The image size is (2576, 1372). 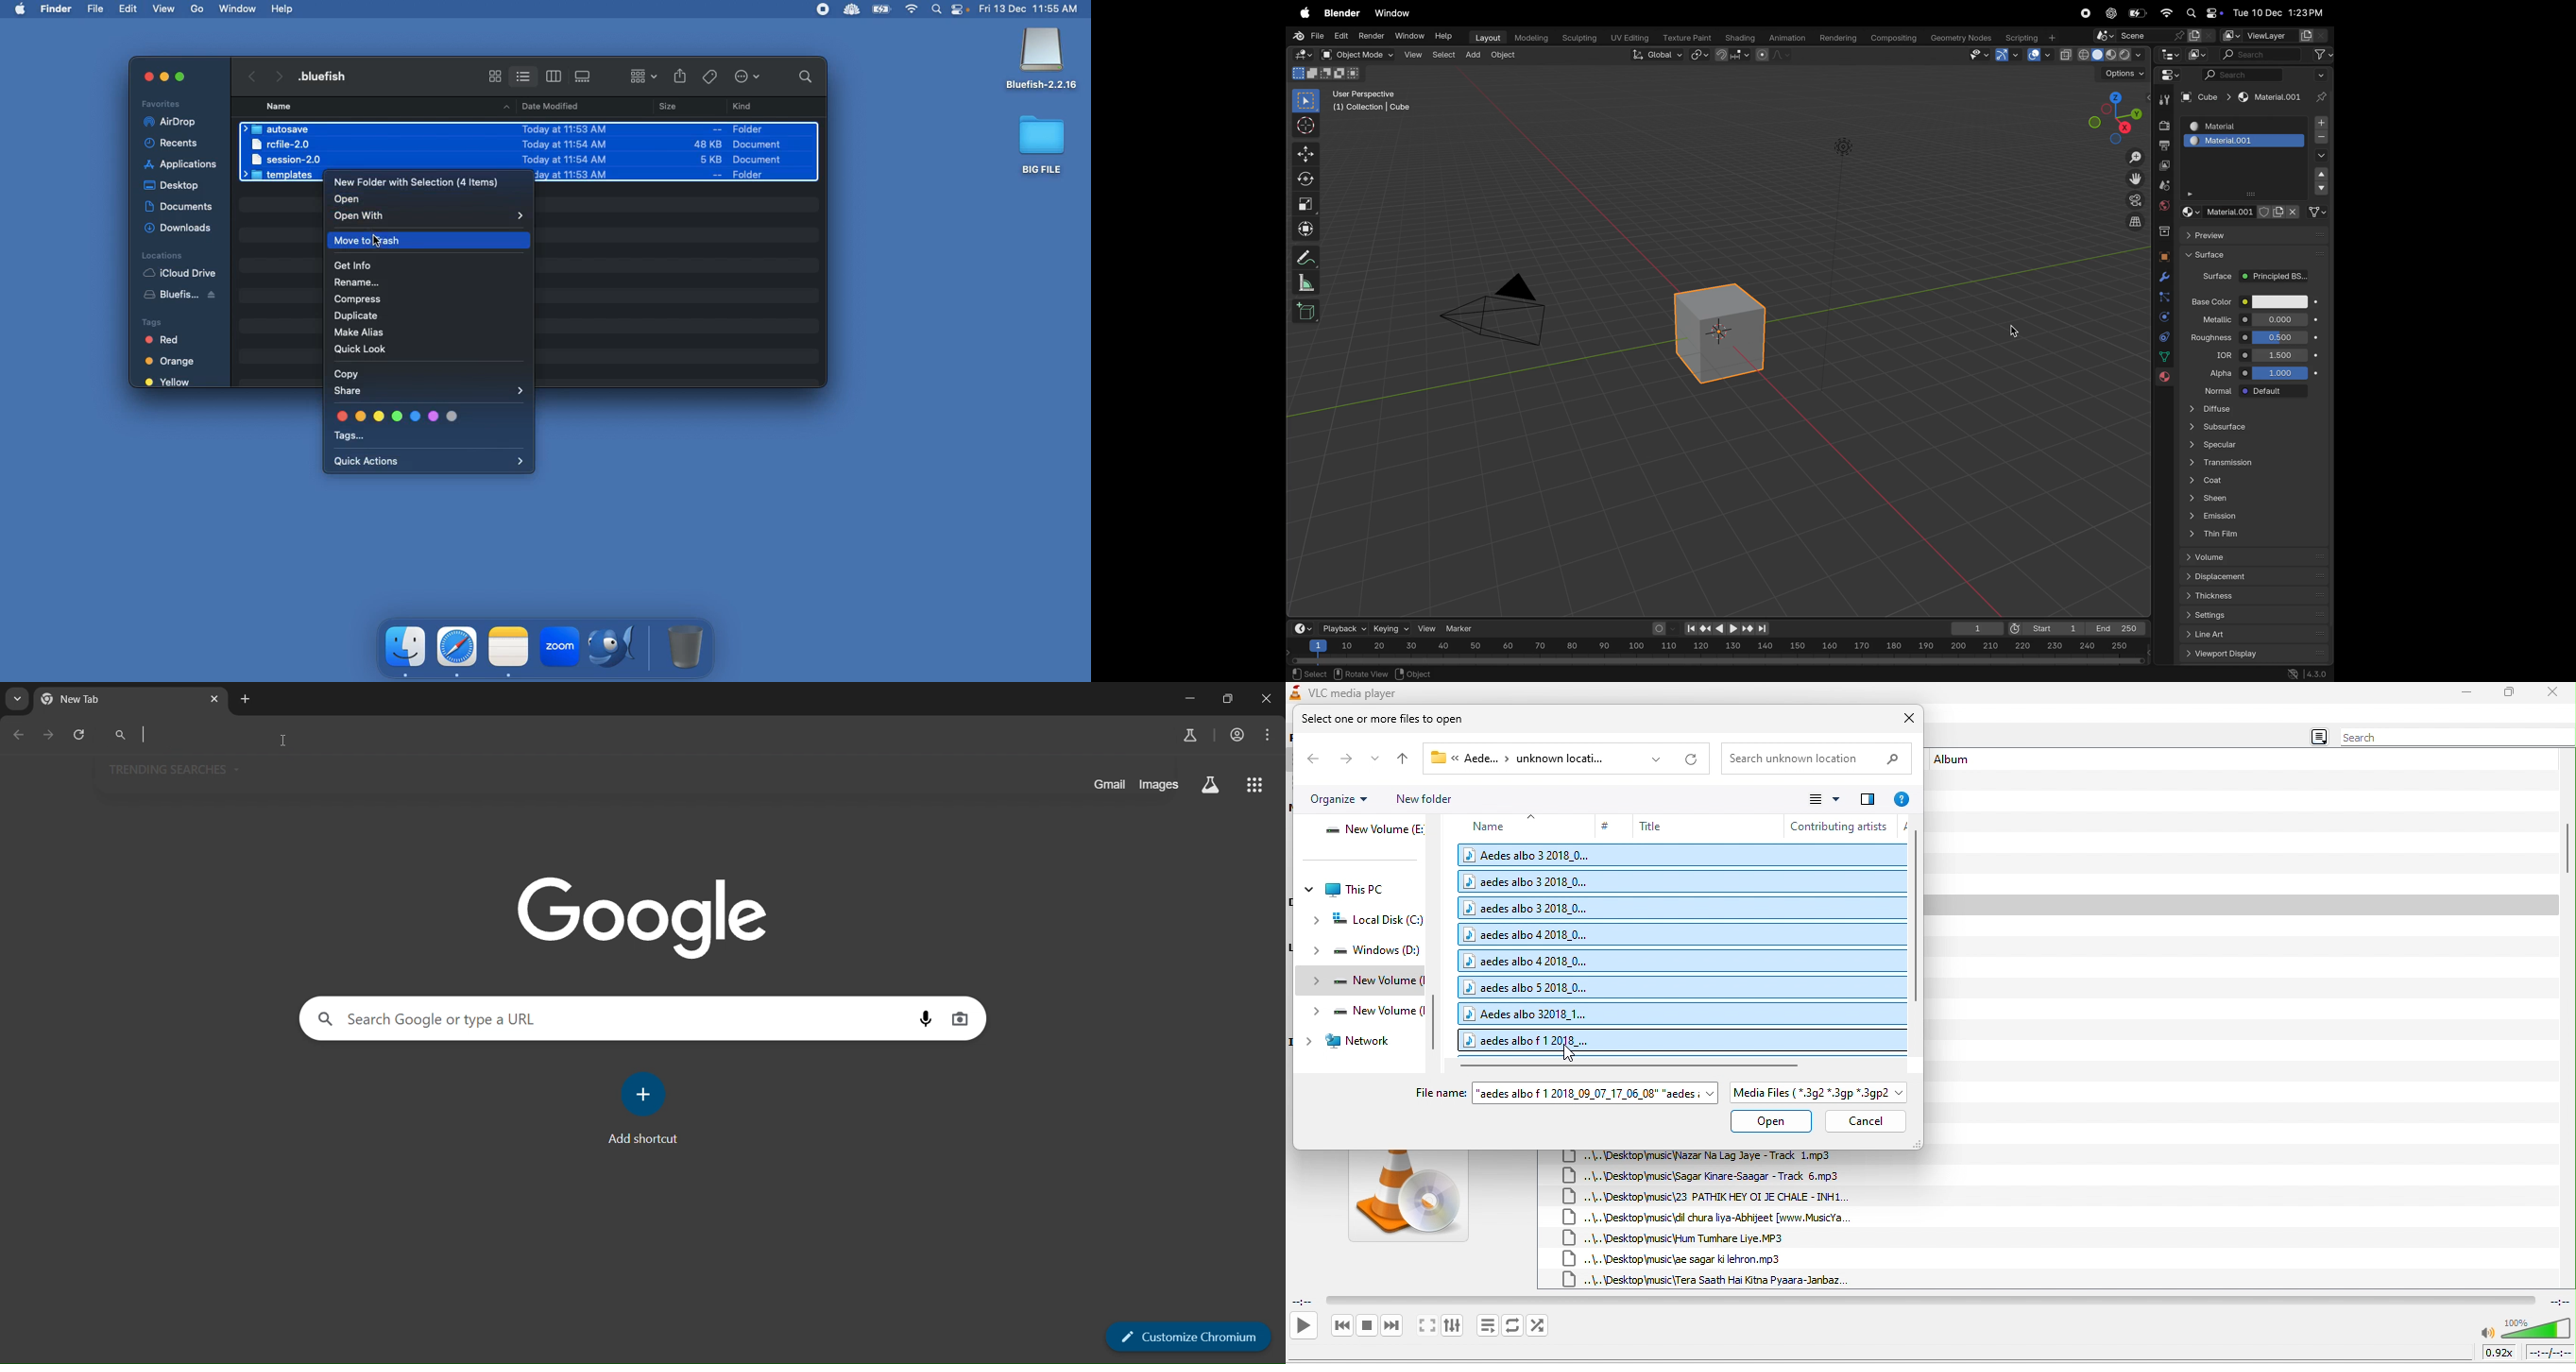 What do you see at coordinates (1930, 1300) in the screenshot?
I see `video playback` at bounding box center [1930, 1300].